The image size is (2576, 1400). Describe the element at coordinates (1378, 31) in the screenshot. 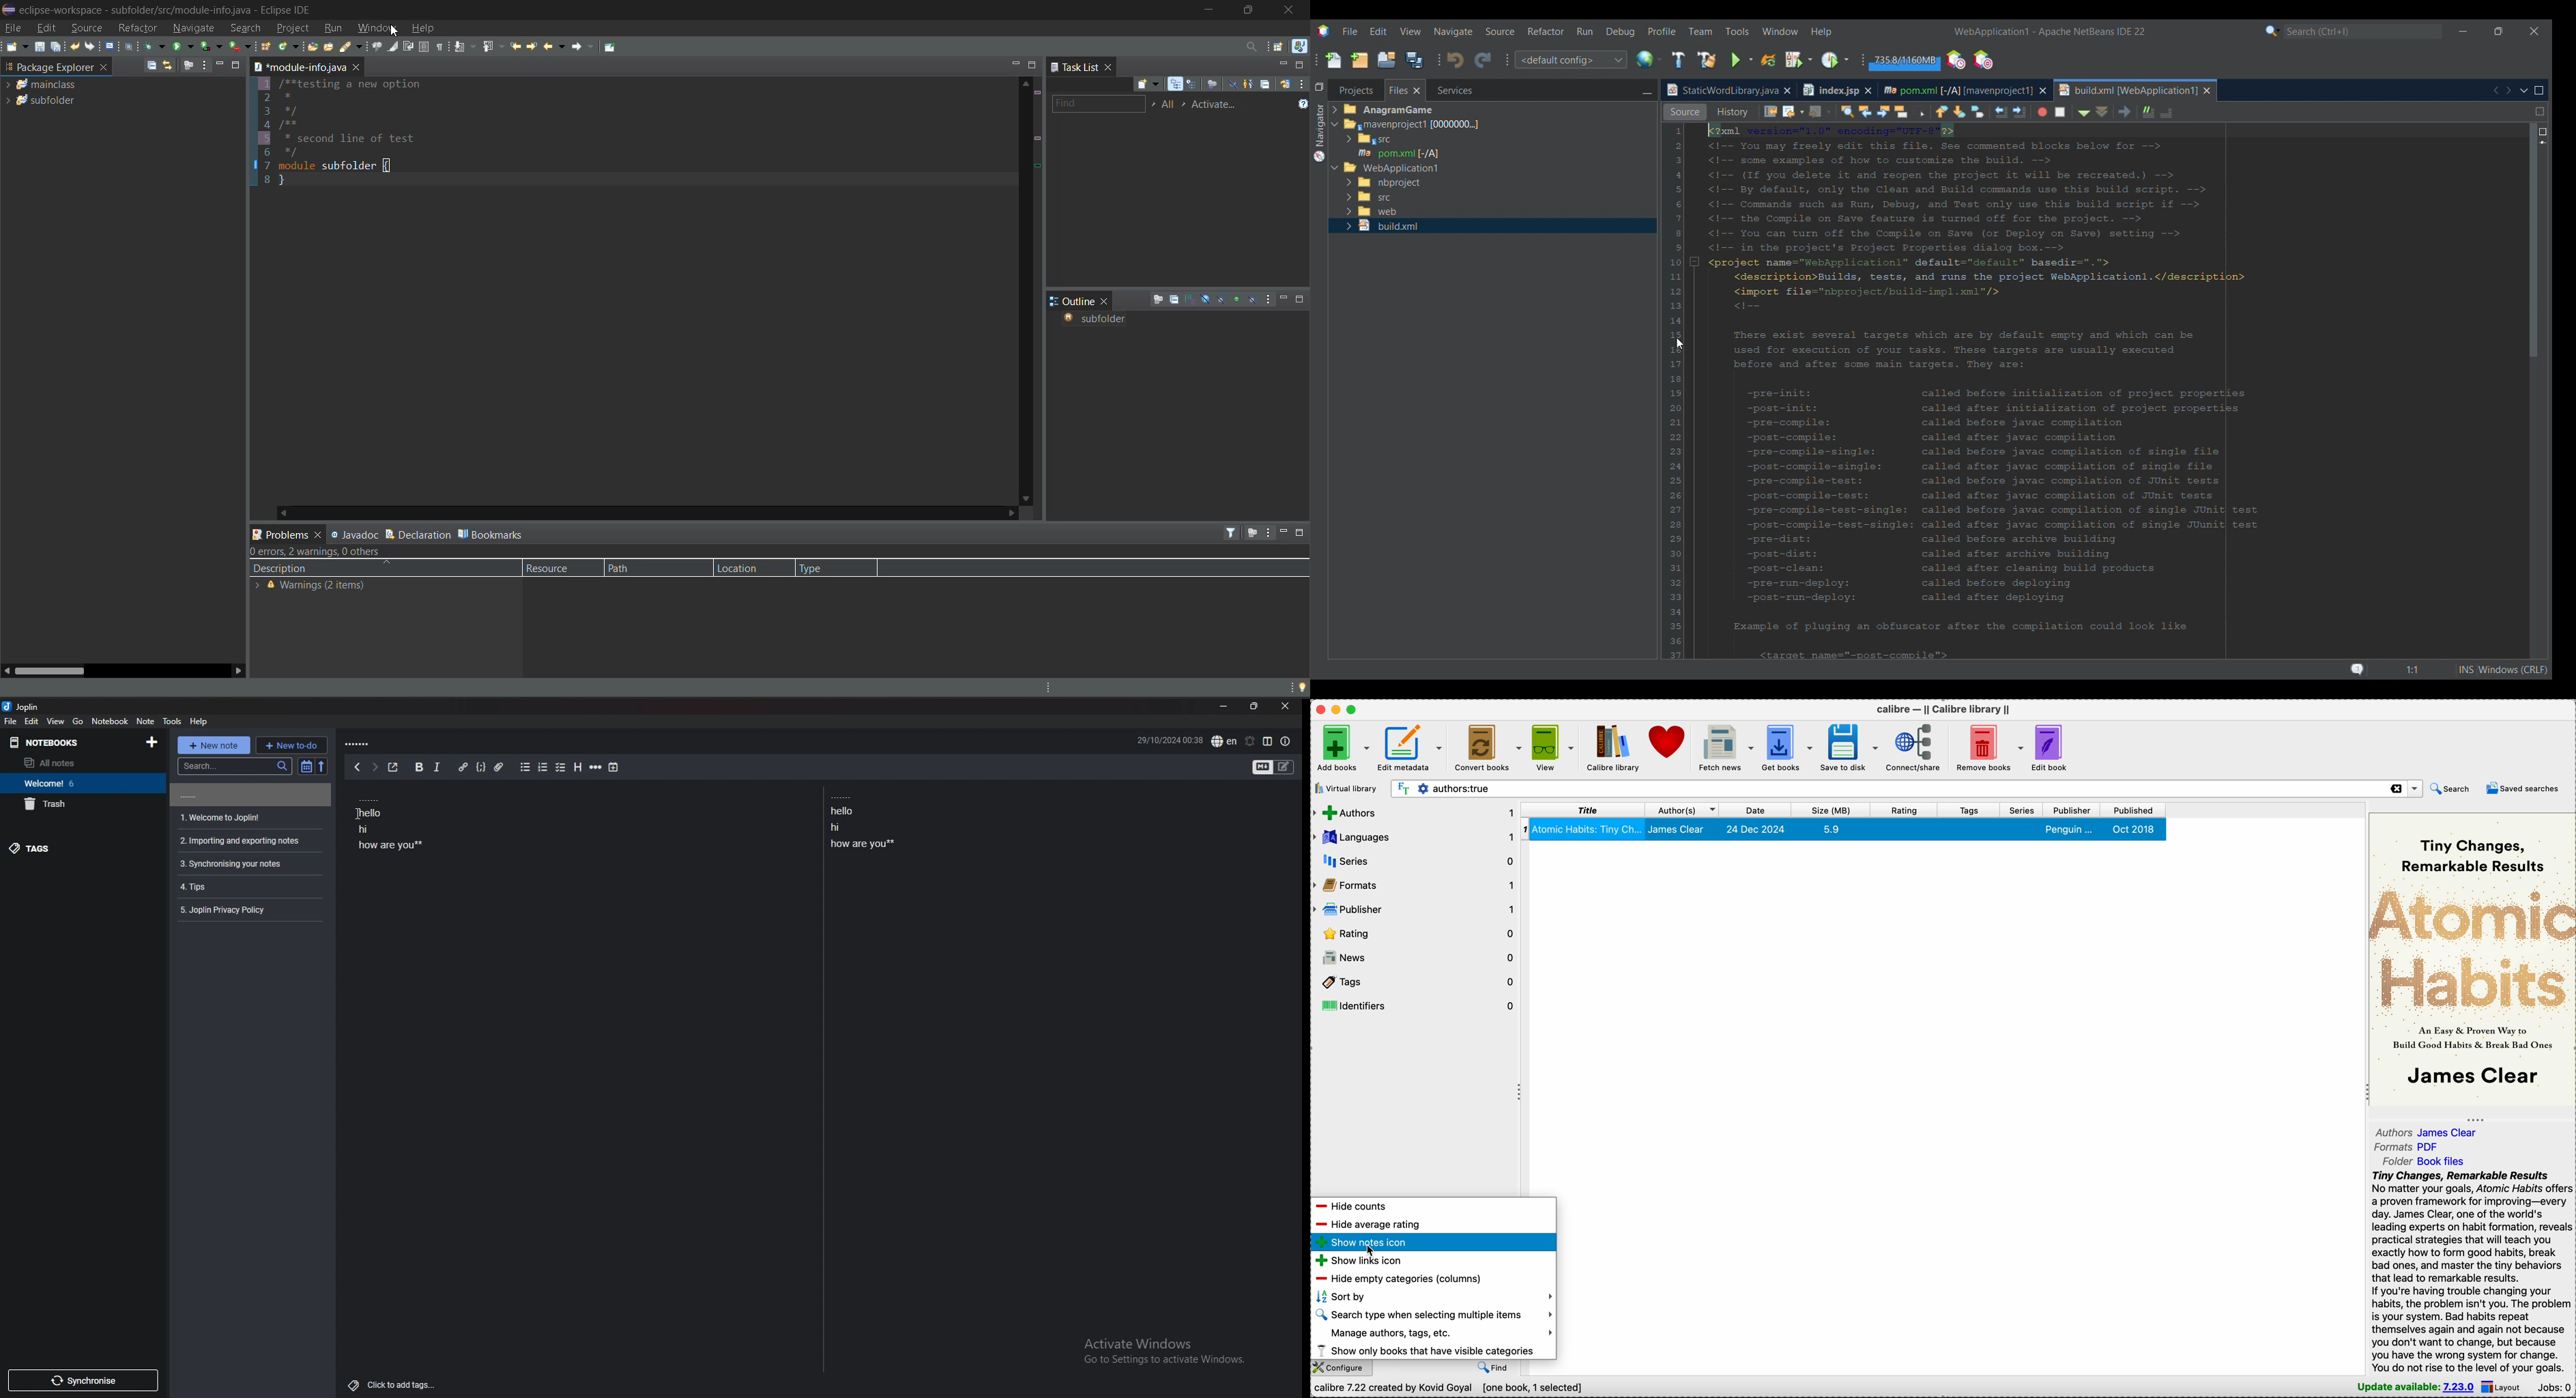

I see `Edit menu` at that location.